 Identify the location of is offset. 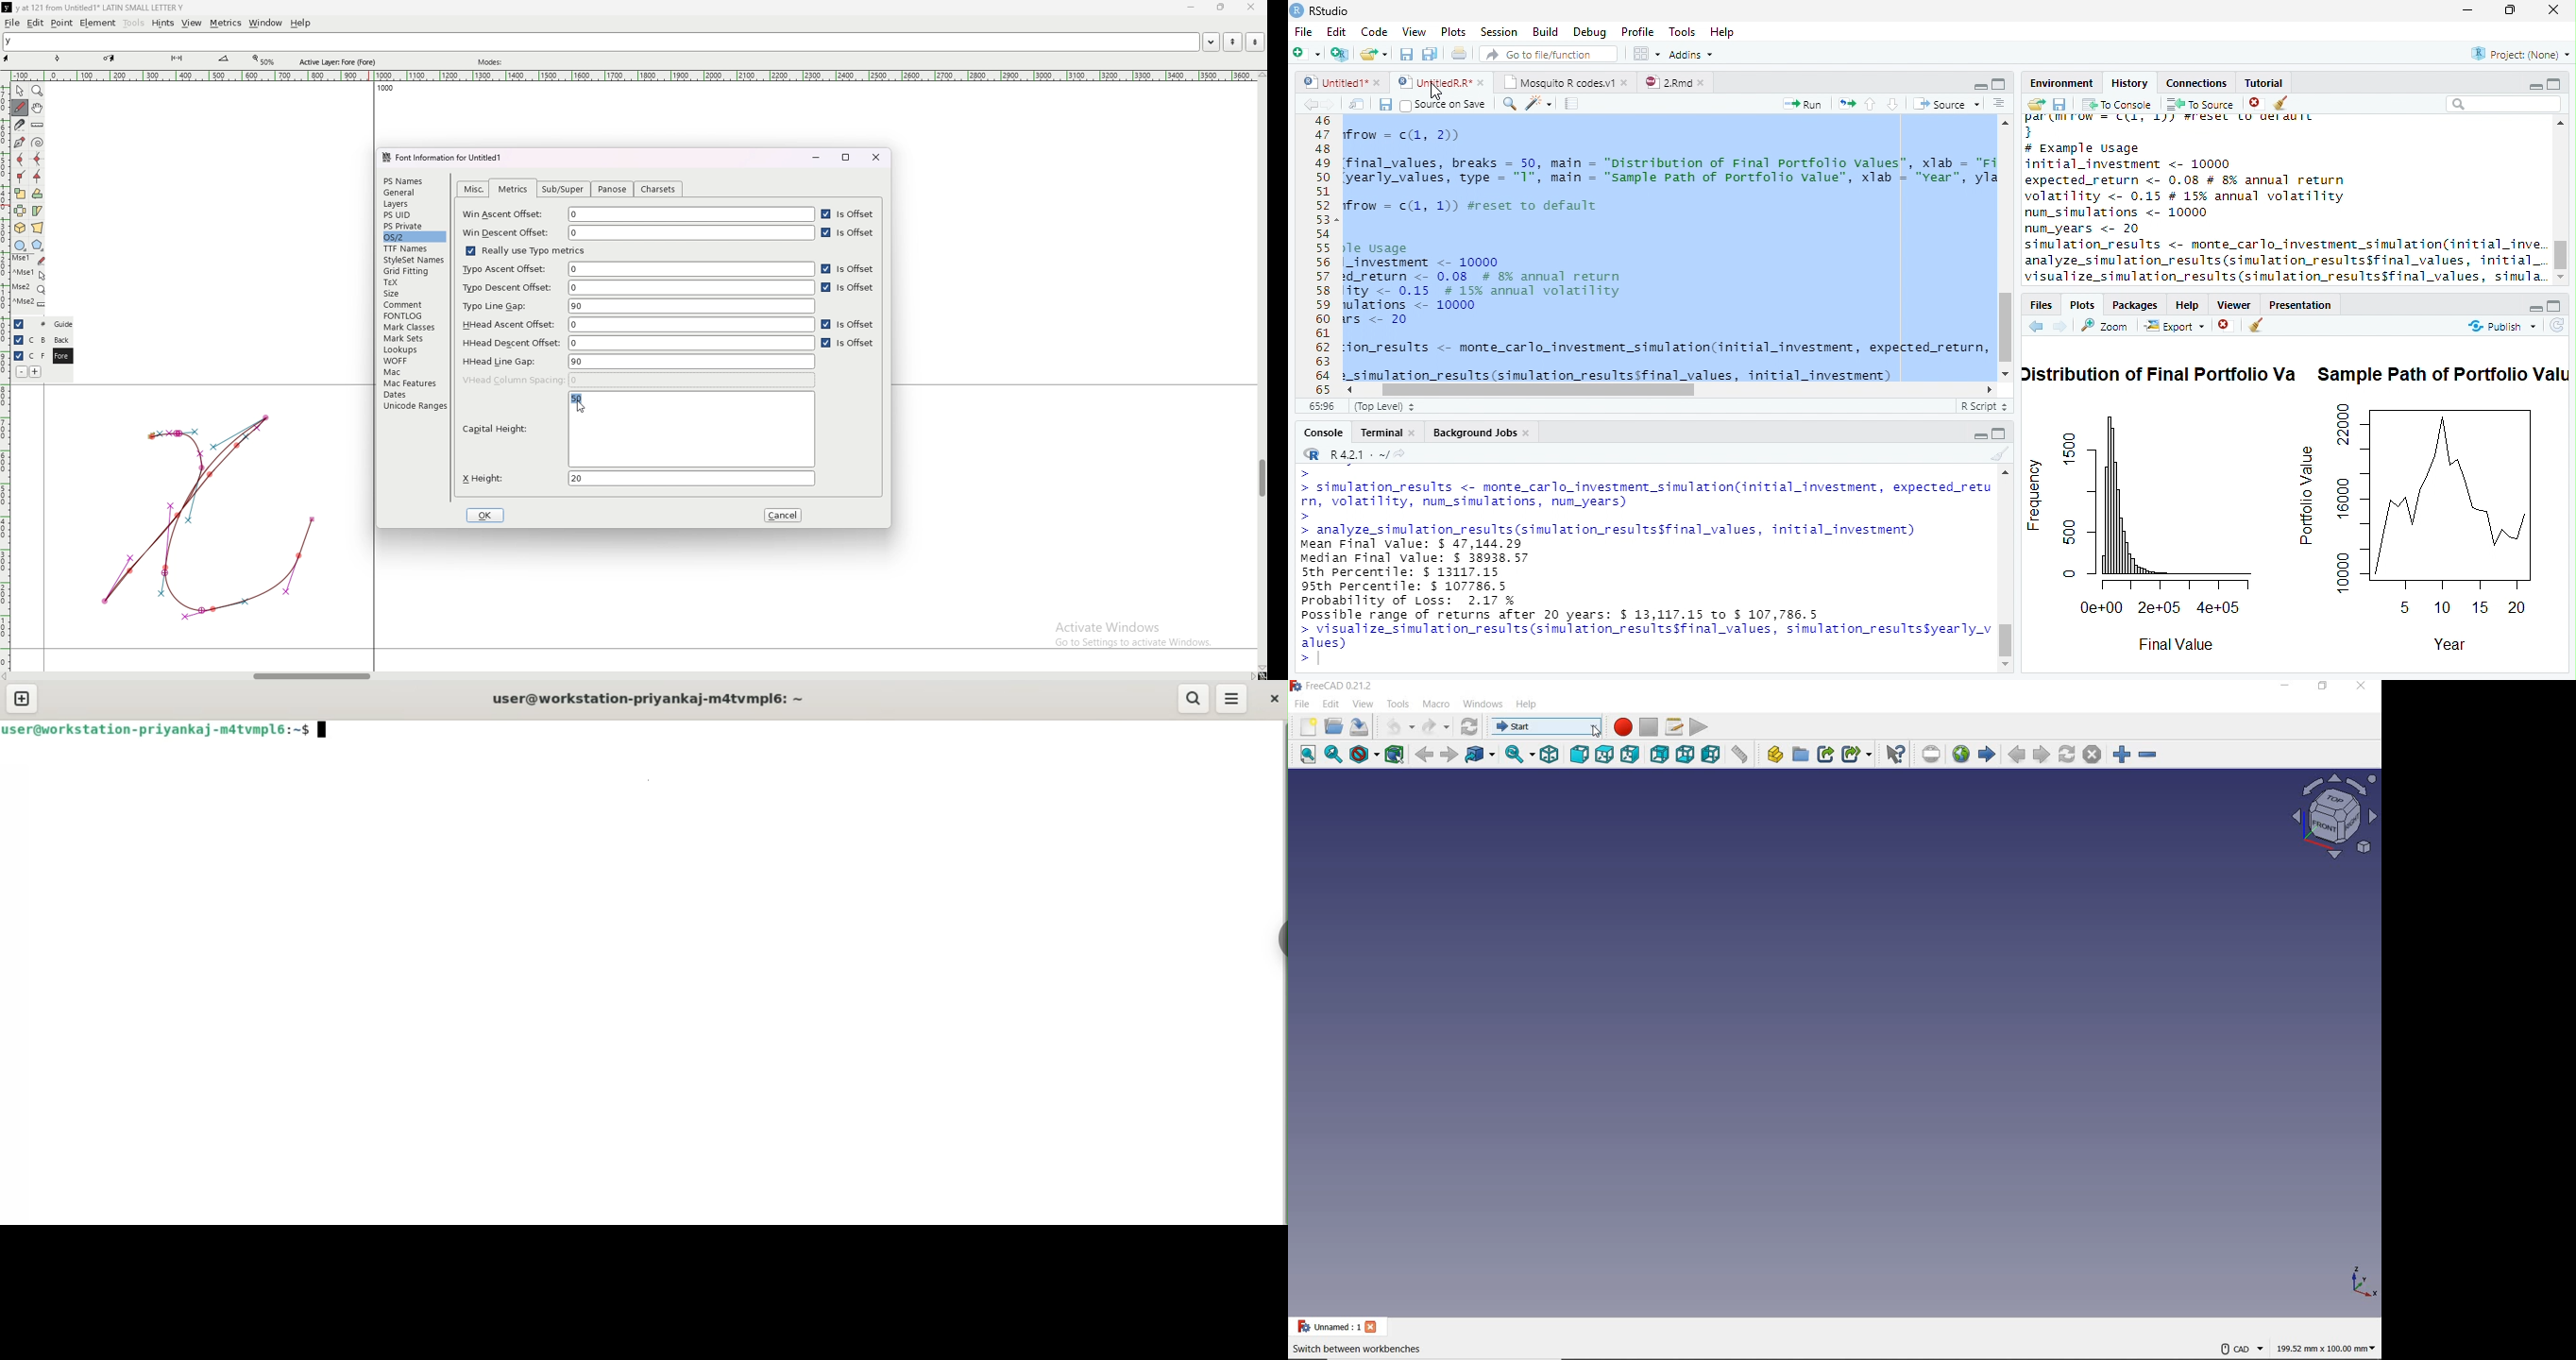
(849, 325).